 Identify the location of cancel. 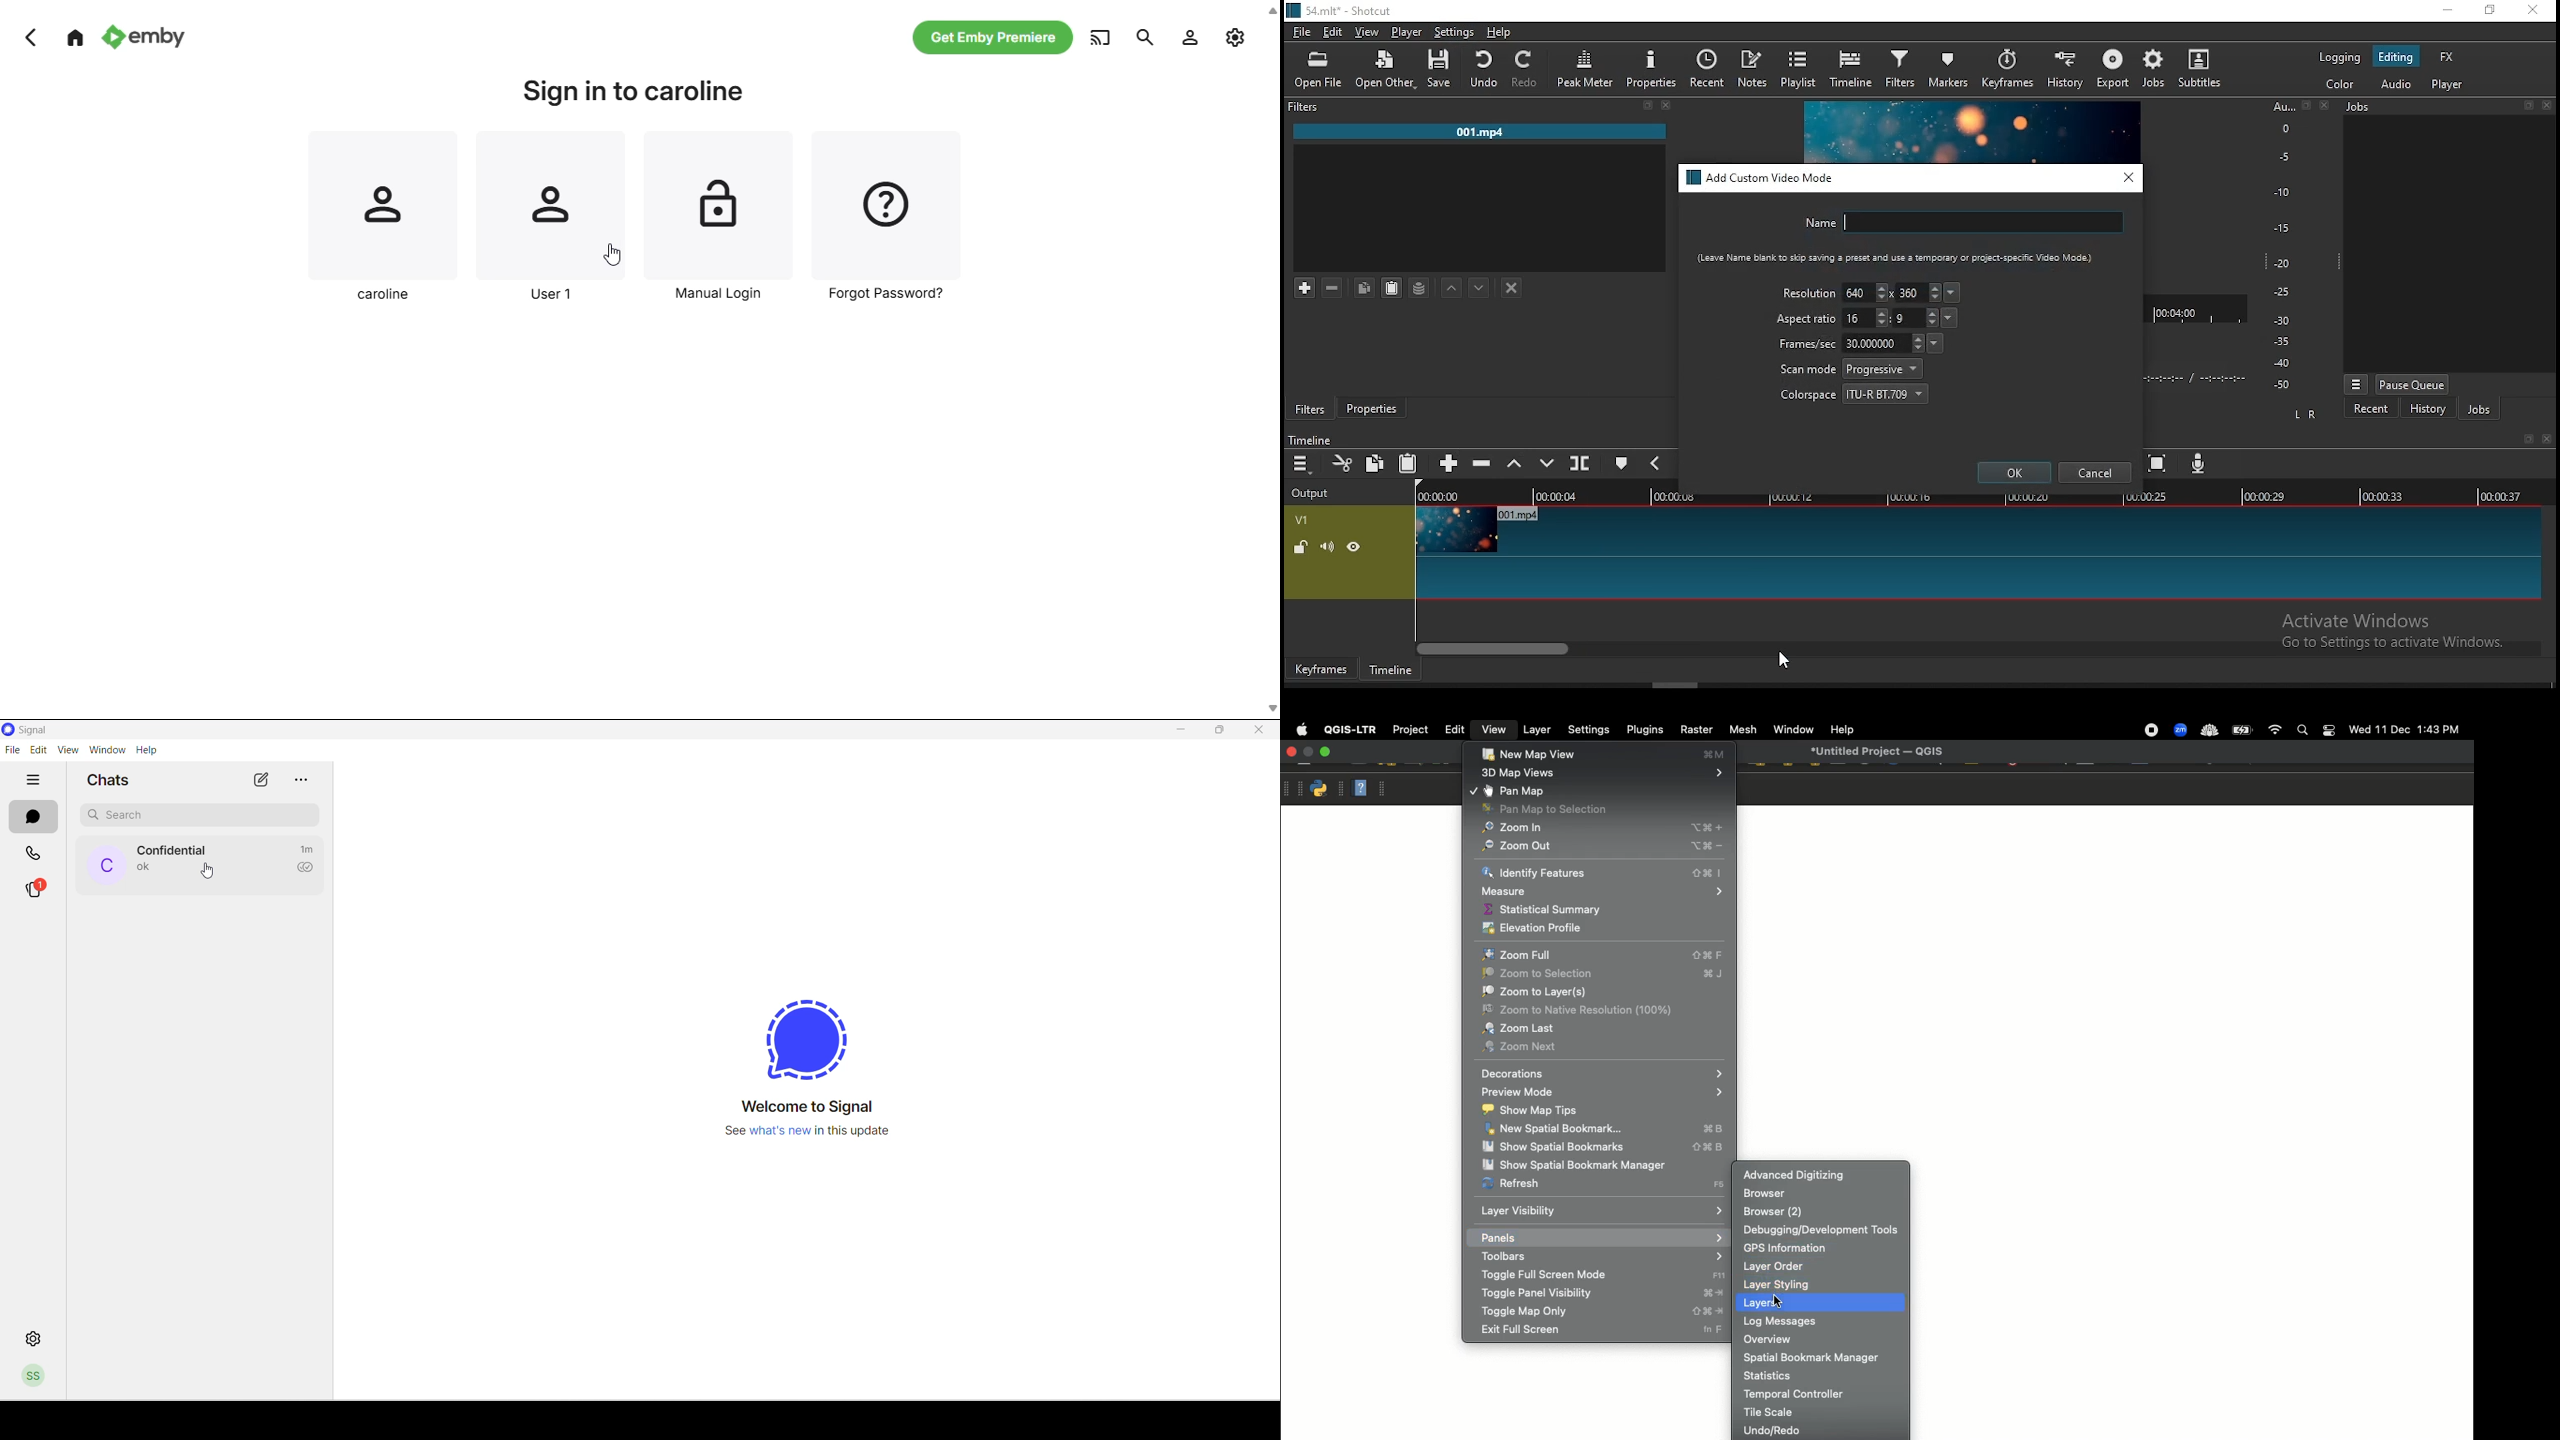
(2095, 473).